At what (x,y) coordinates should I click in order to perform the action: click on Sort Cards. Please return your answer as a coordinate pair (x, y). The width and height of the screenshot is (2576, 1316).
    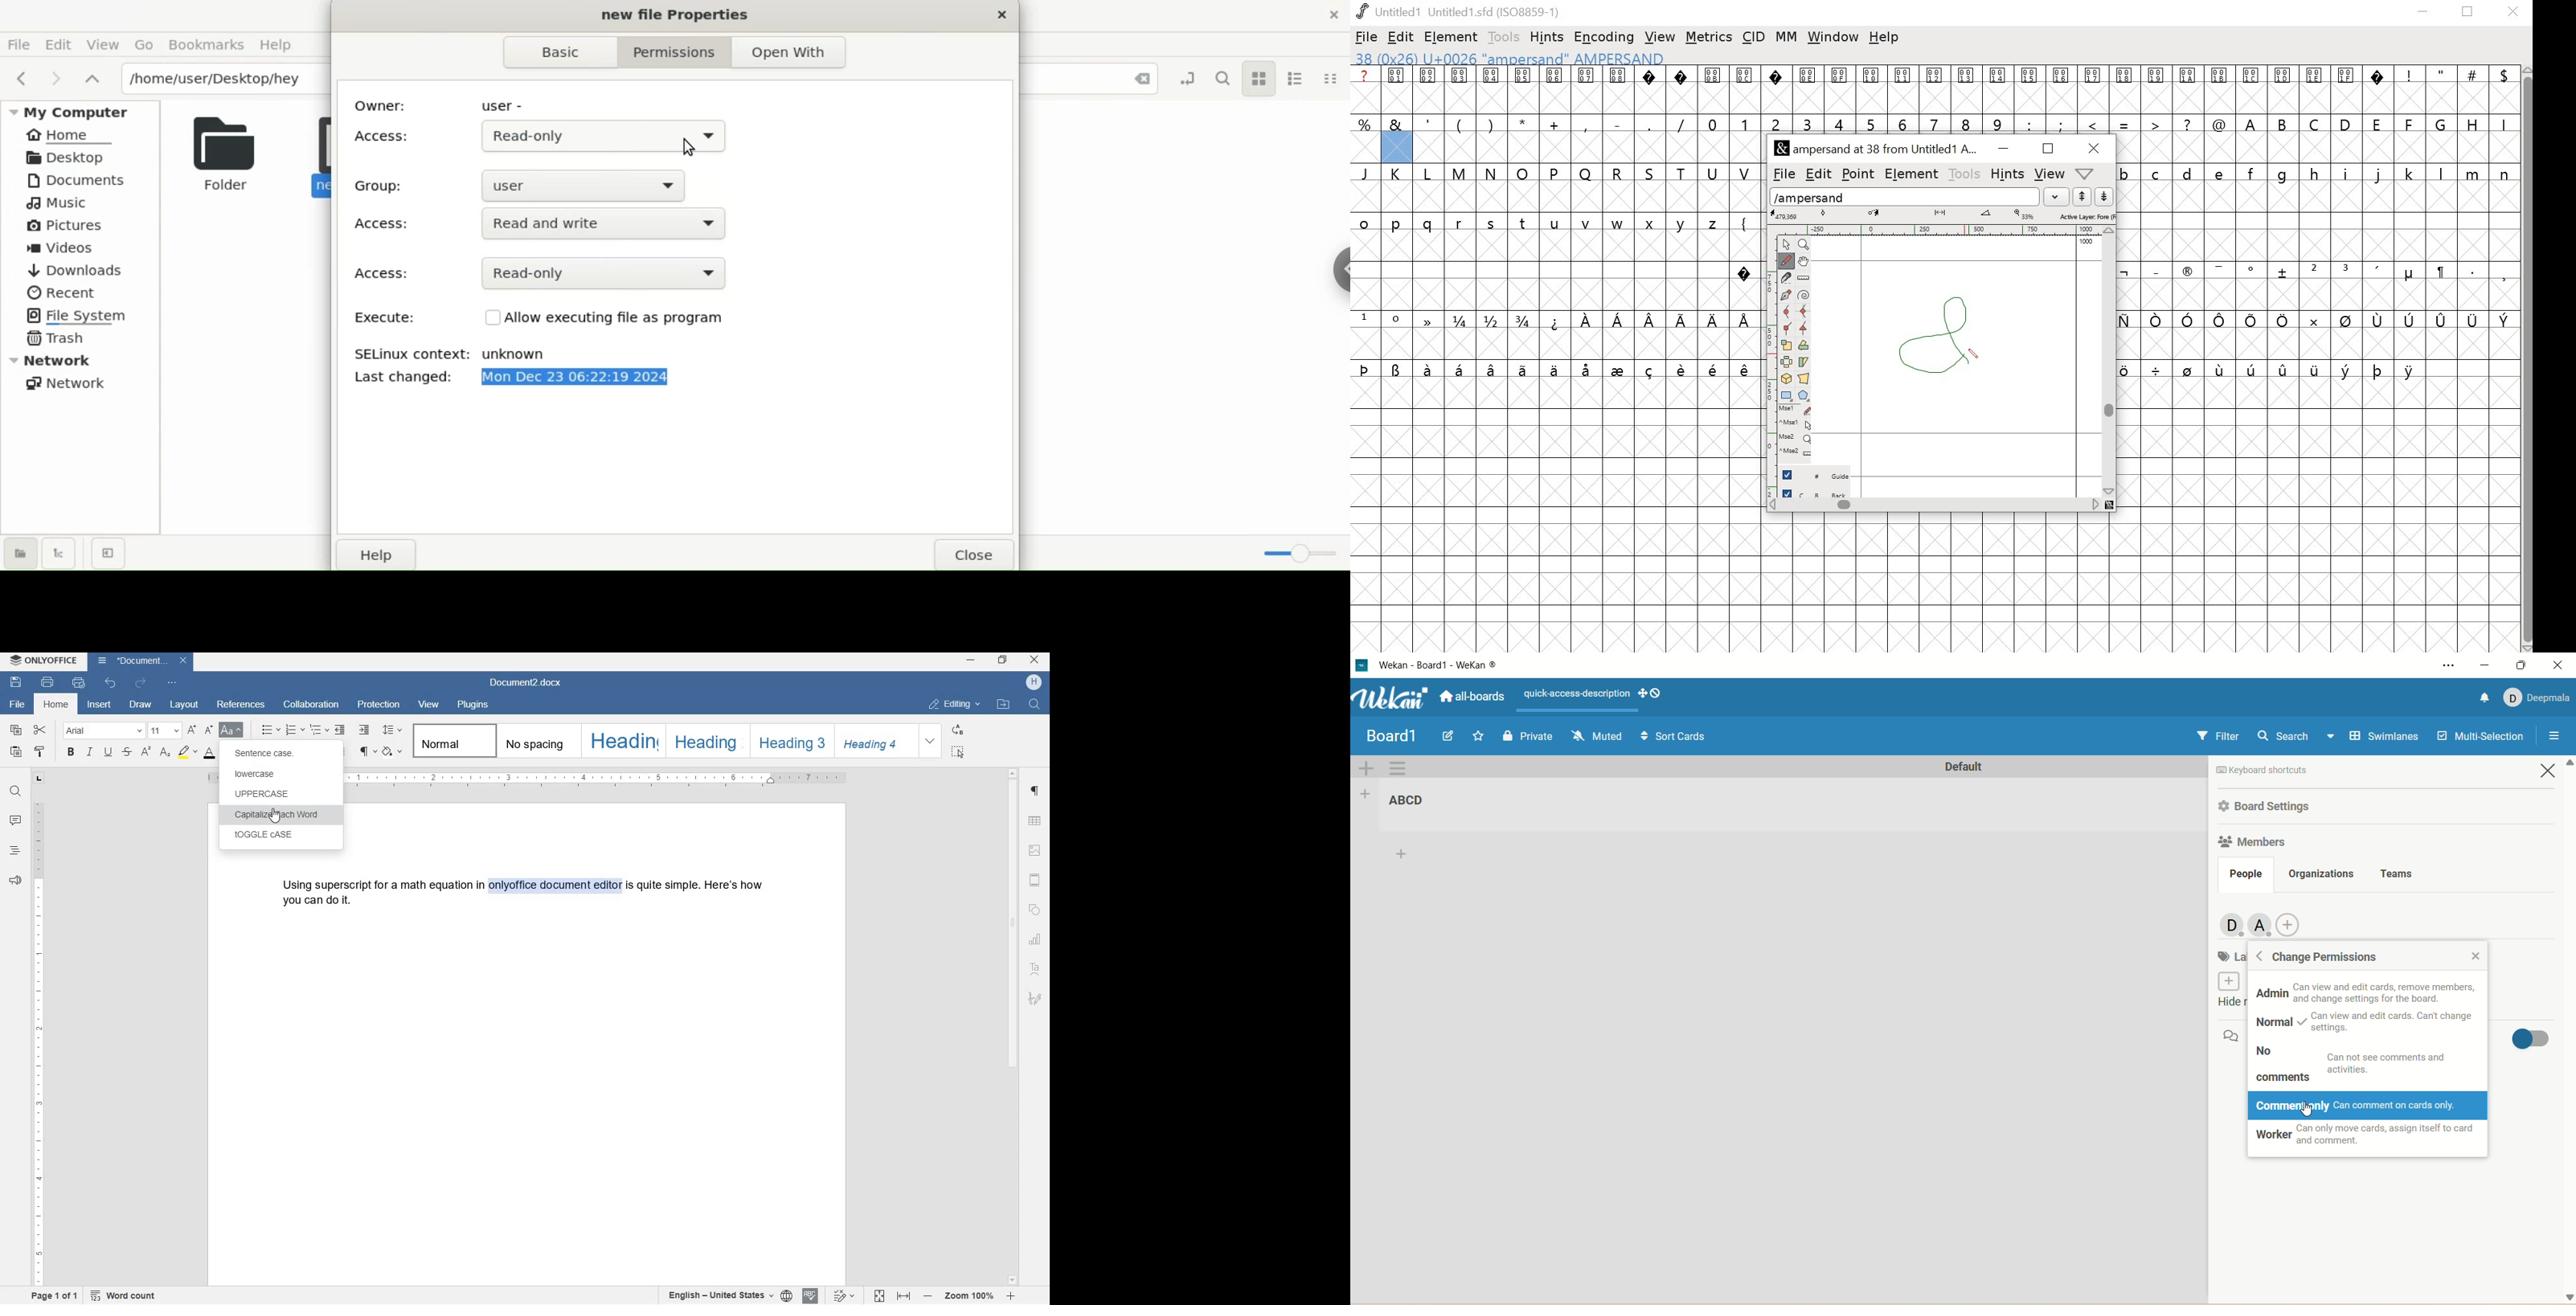
    Looking at the image, I should click on (1672, 735).